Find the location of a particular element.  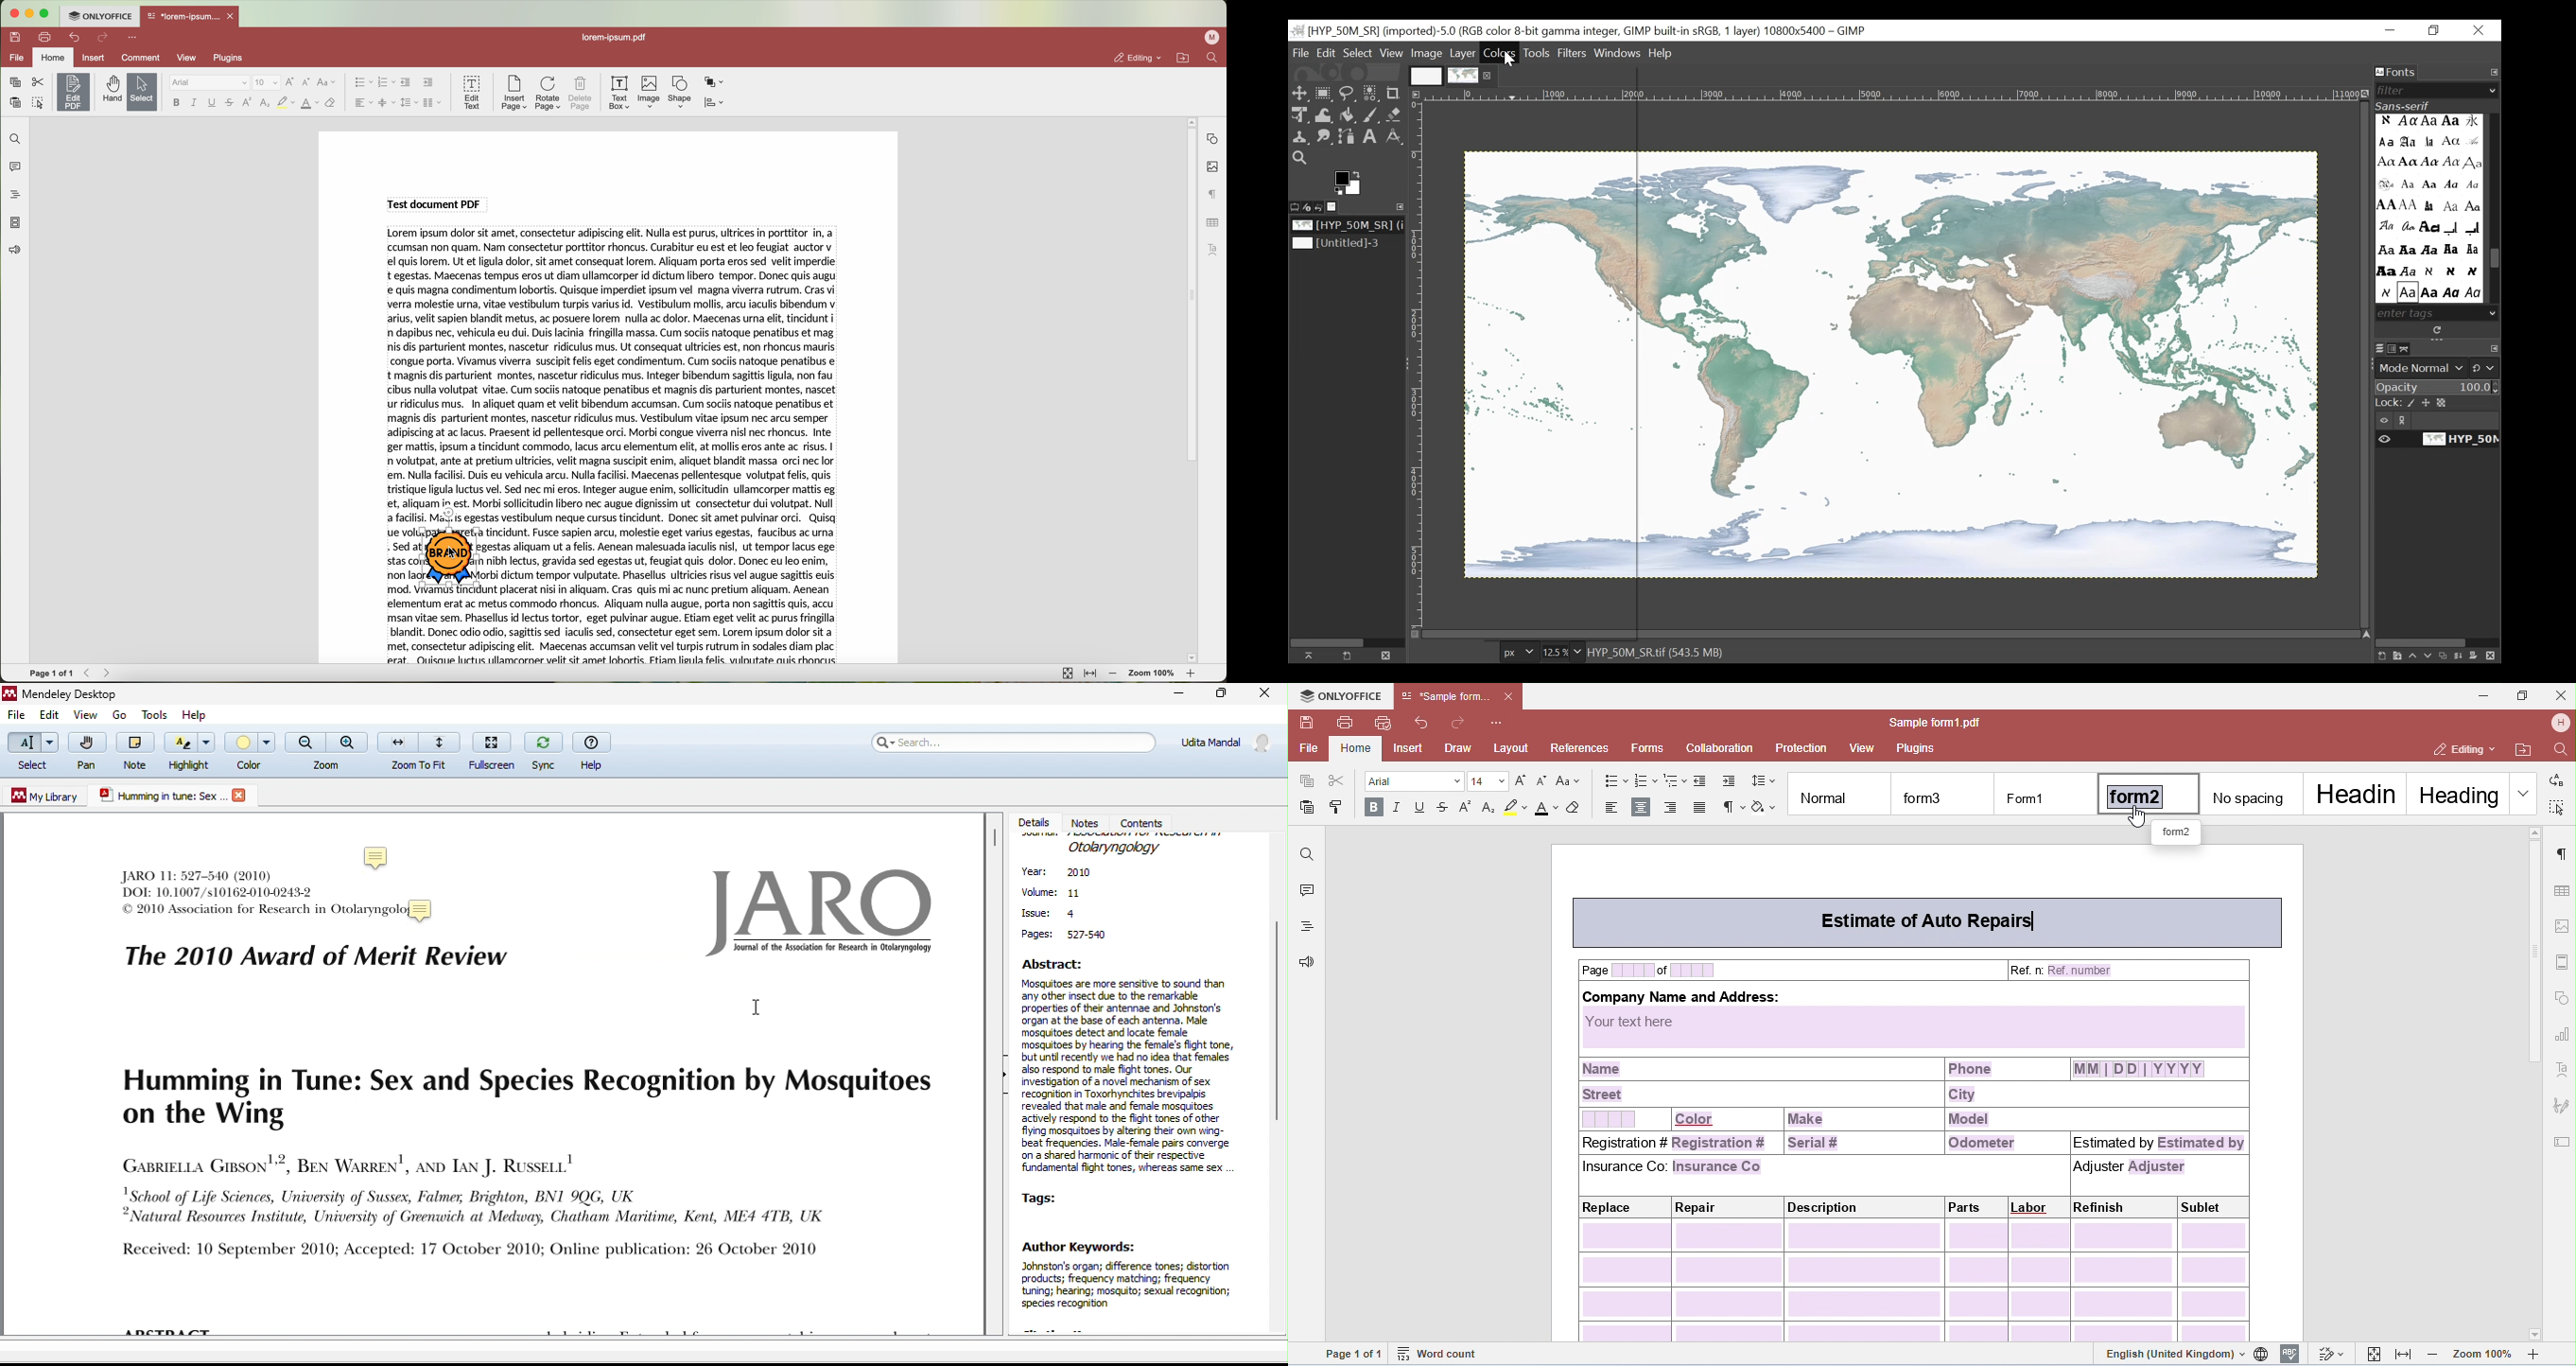

sync is located at coordinates (541, 750).